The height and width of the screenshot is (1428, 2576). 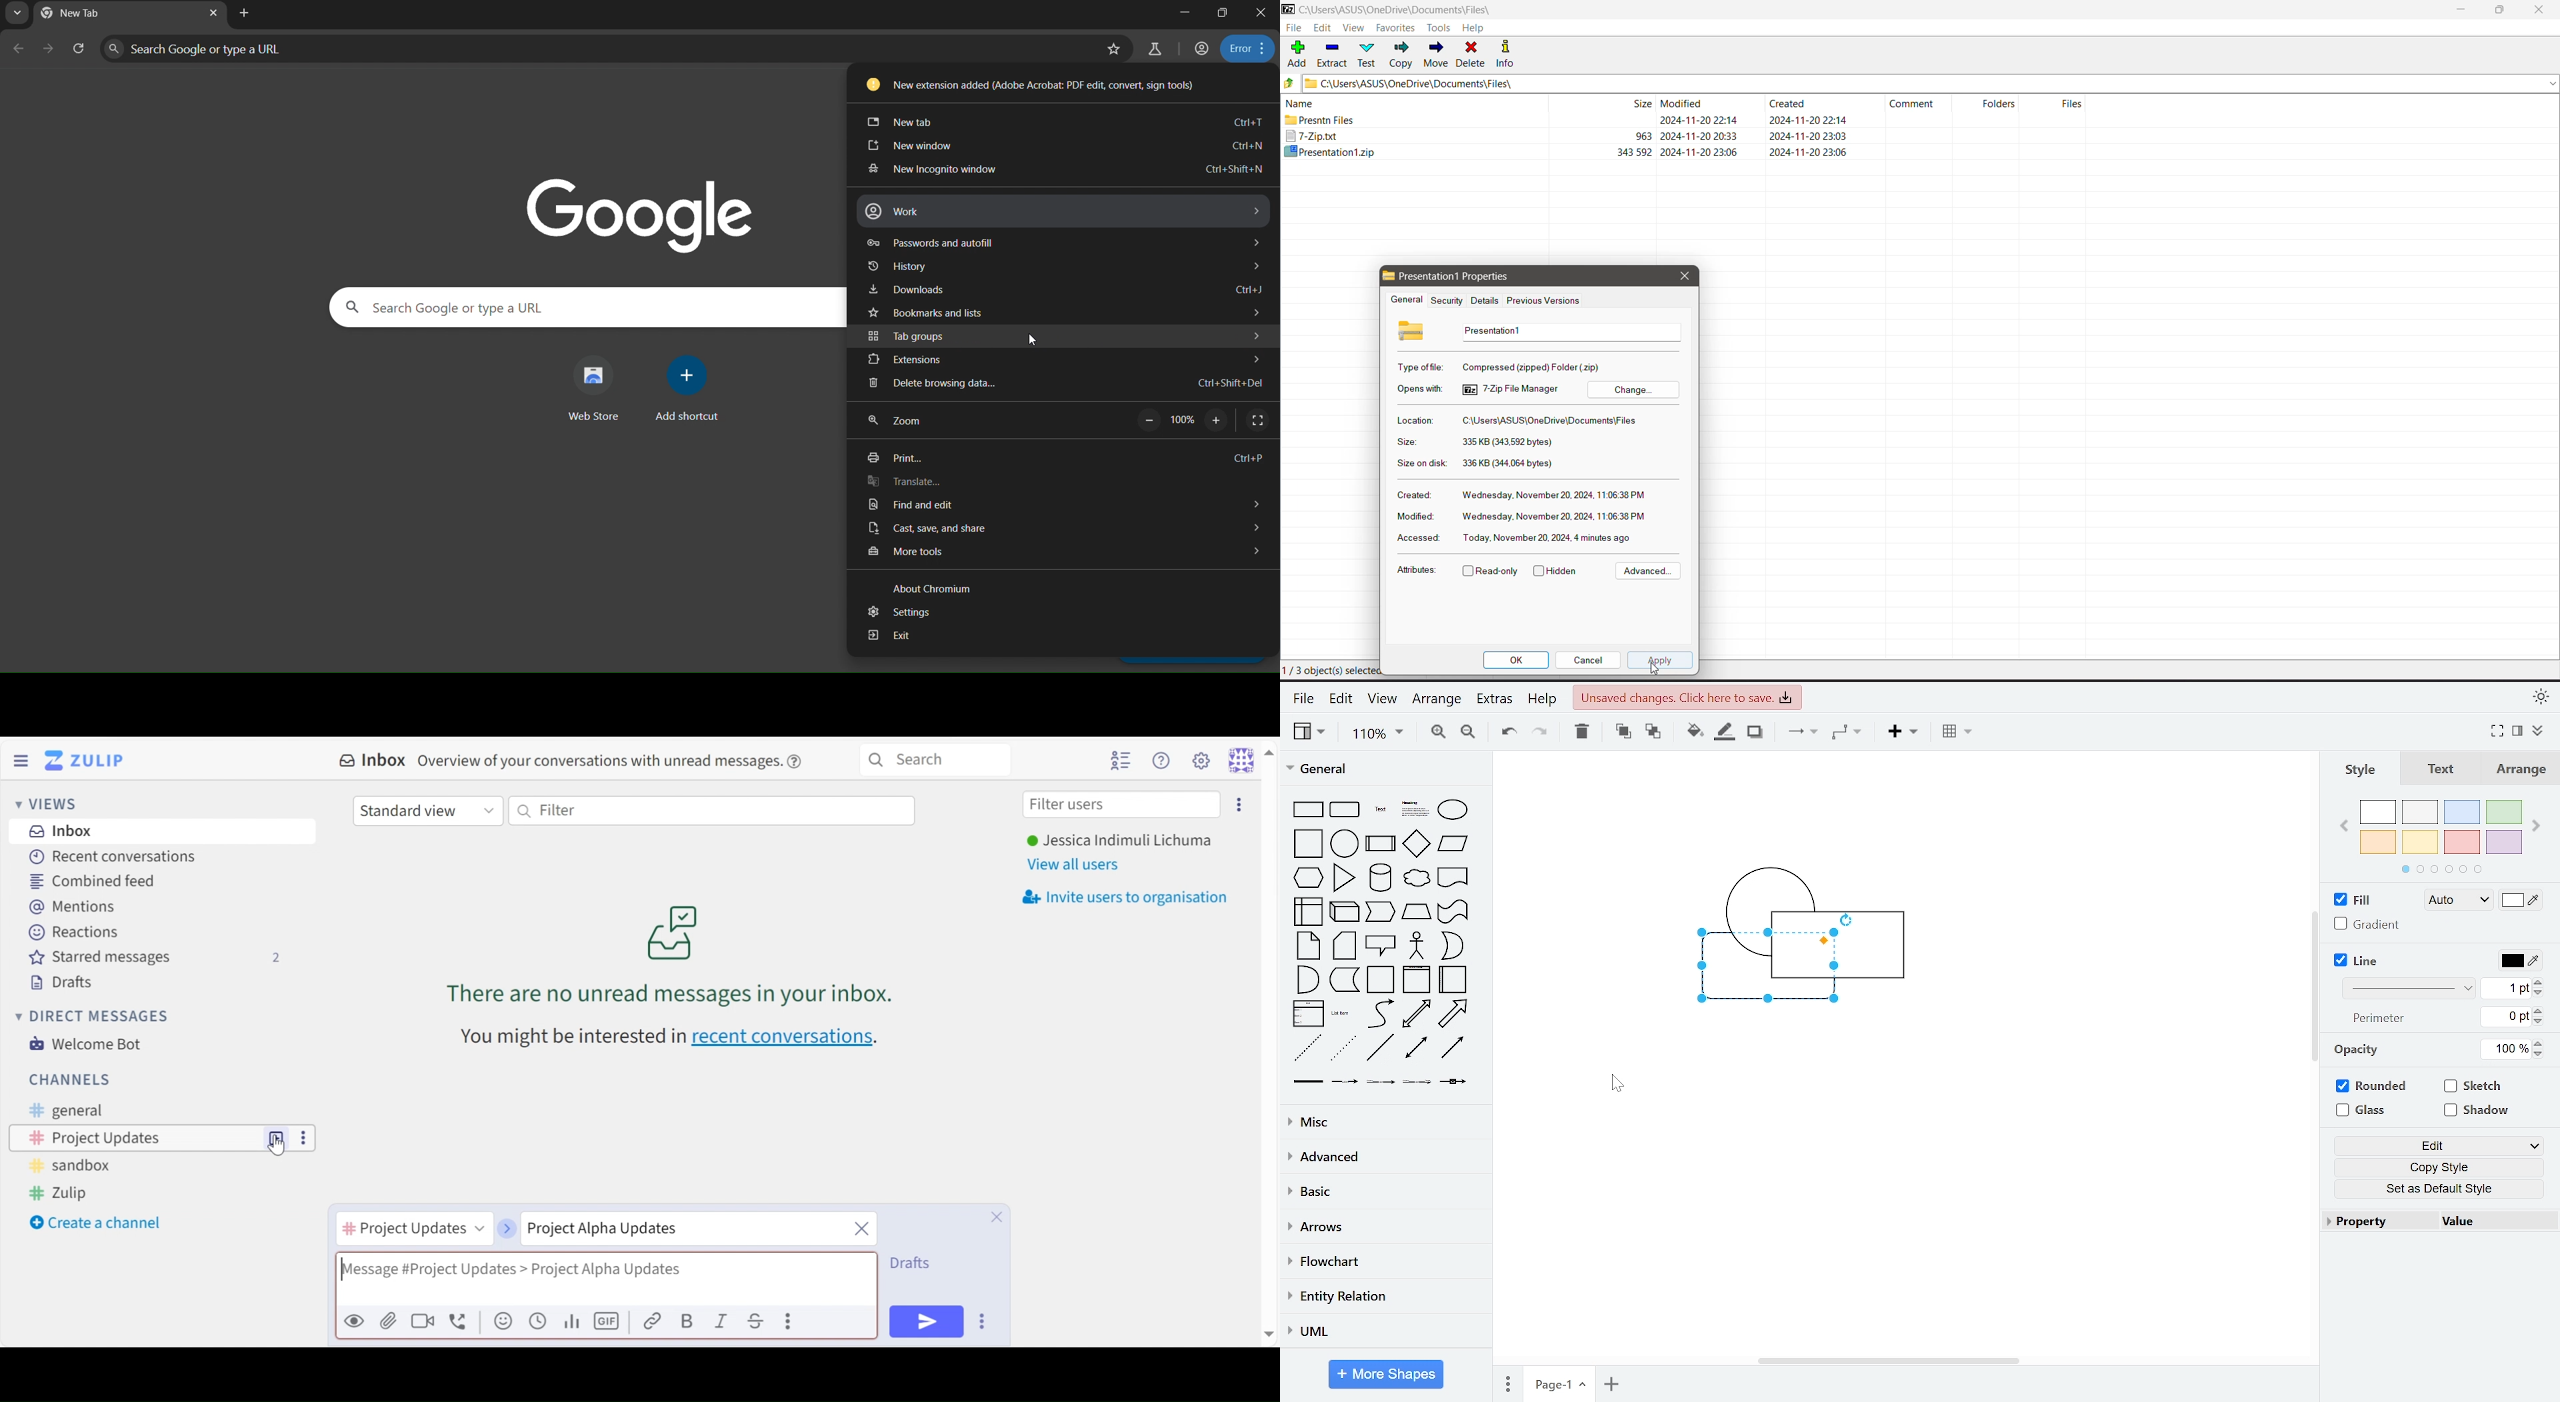 What do you see at coordinates (2538, 698) in the screenshot?
I see `appearance` at bounding box center [2538, 698].